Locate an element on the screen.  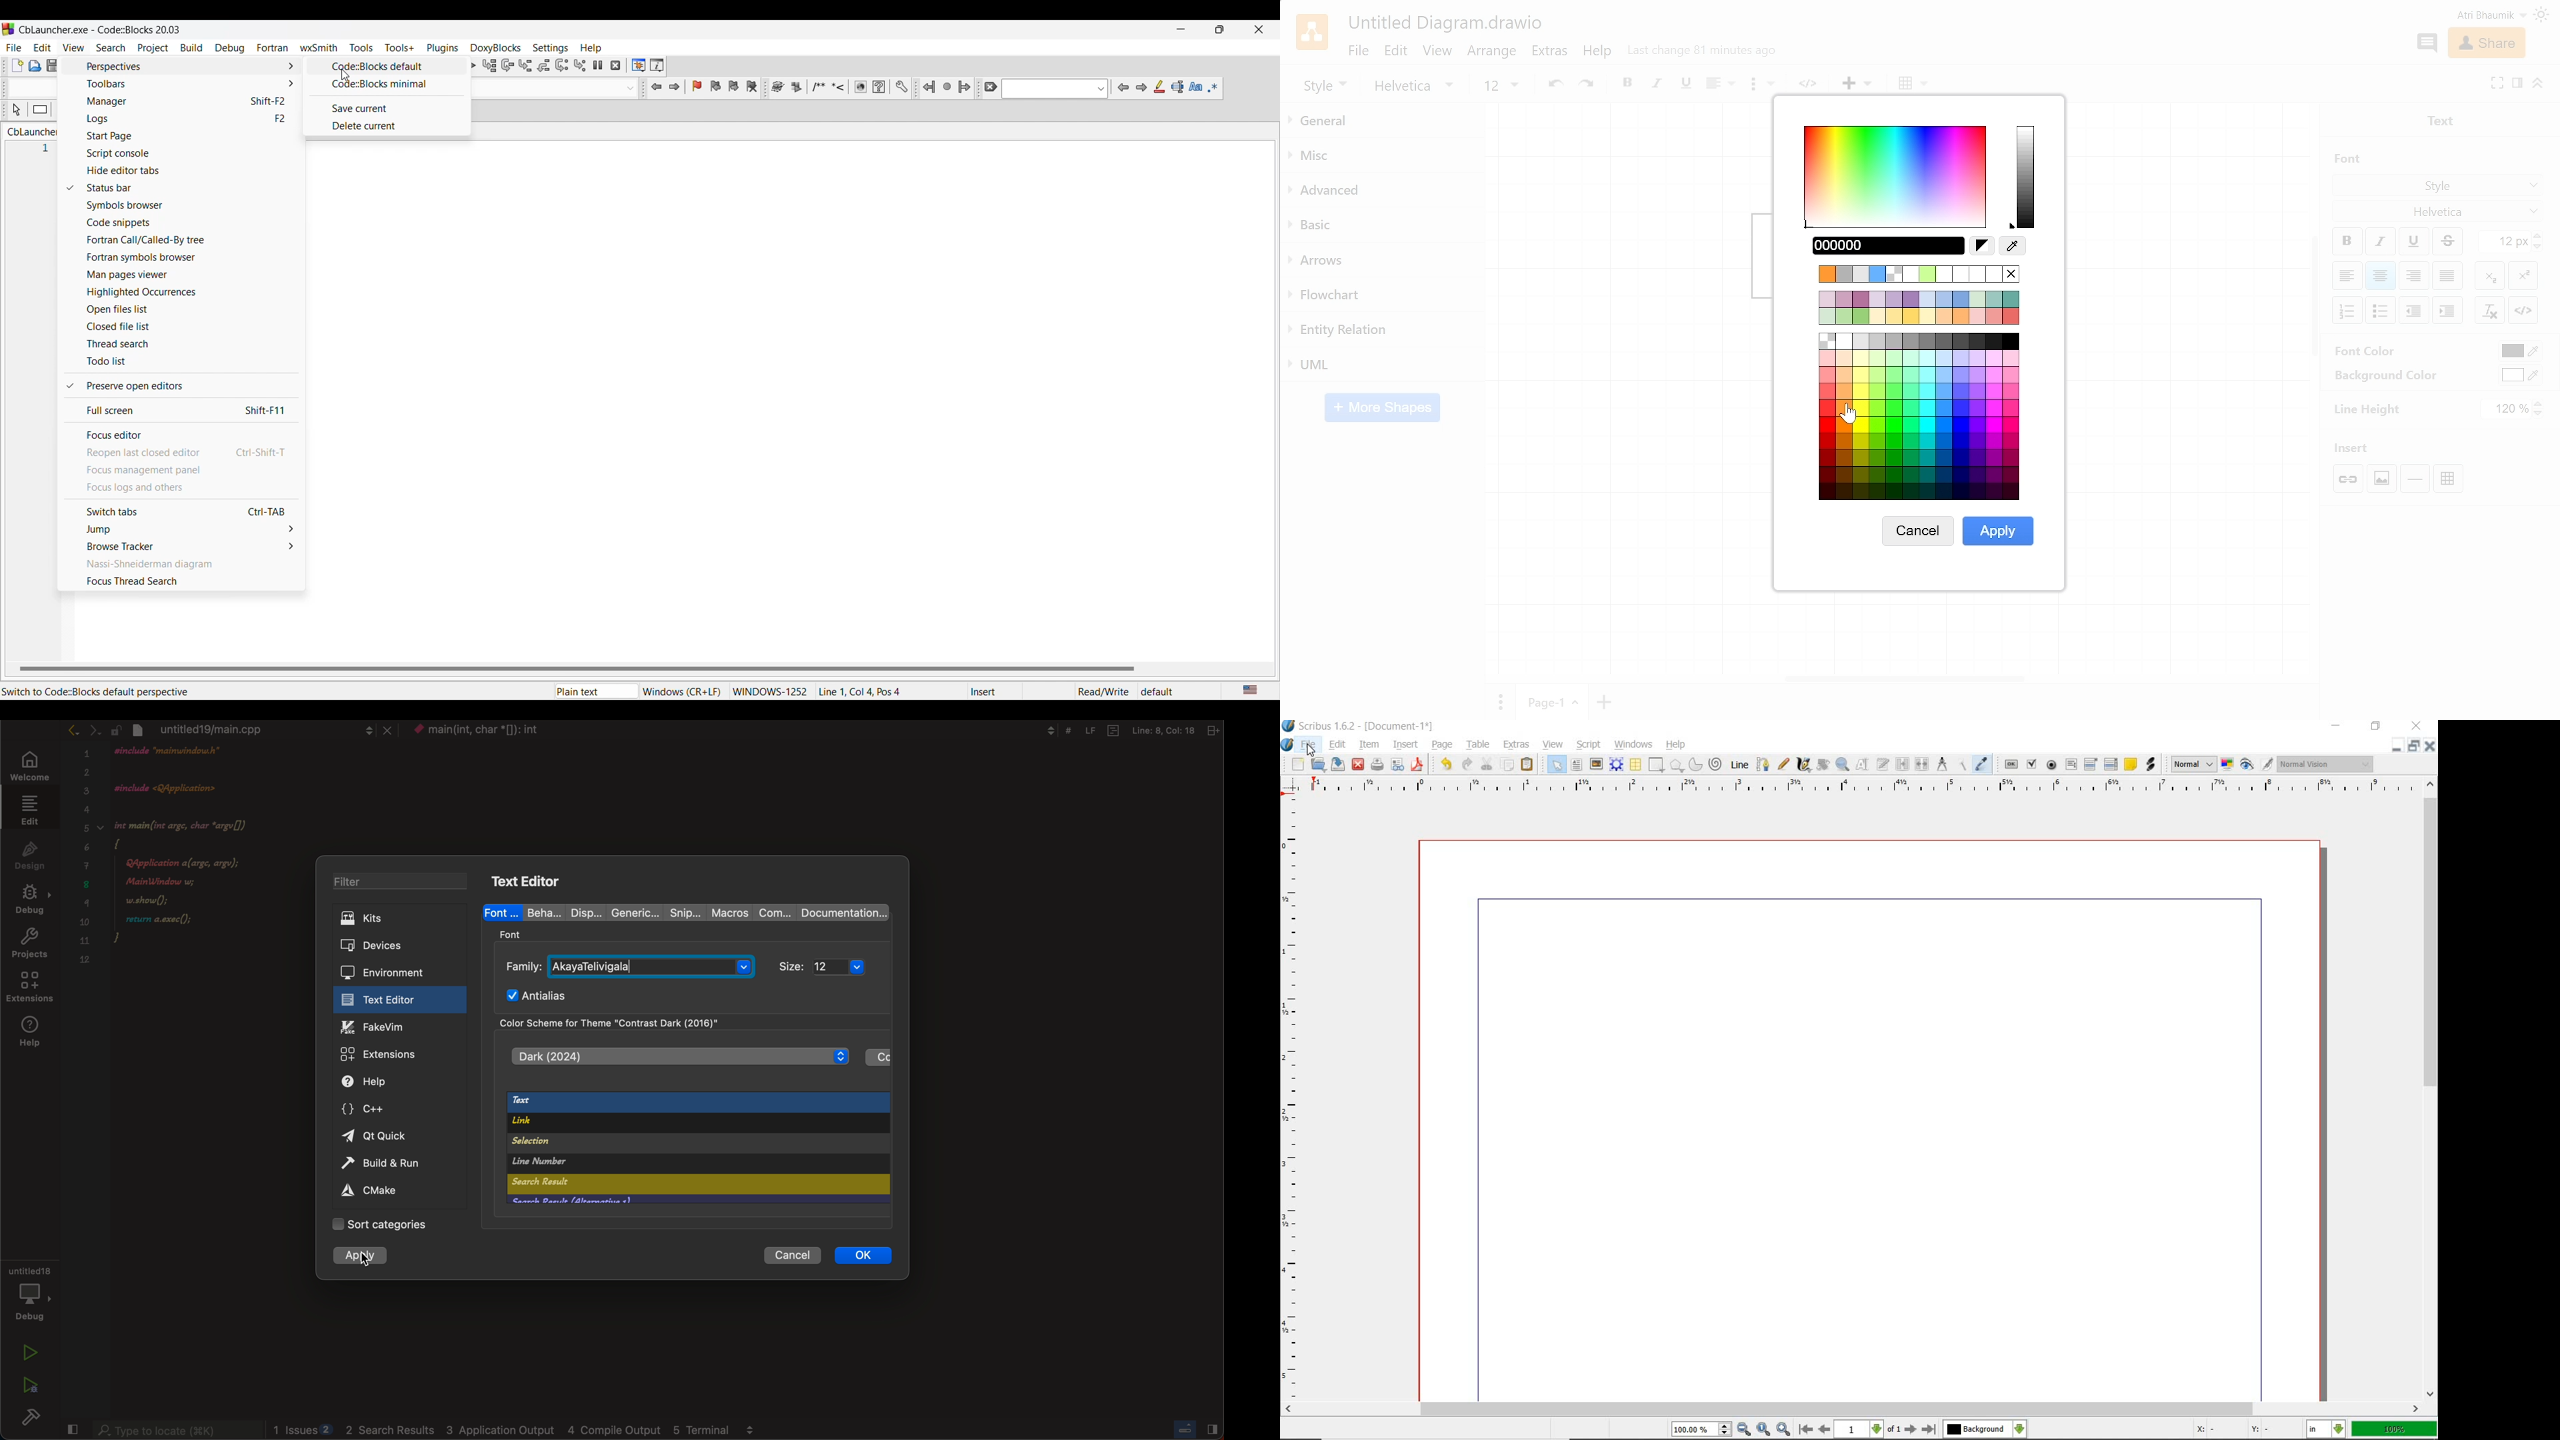
bullets is located at coordinates (1761, 87).